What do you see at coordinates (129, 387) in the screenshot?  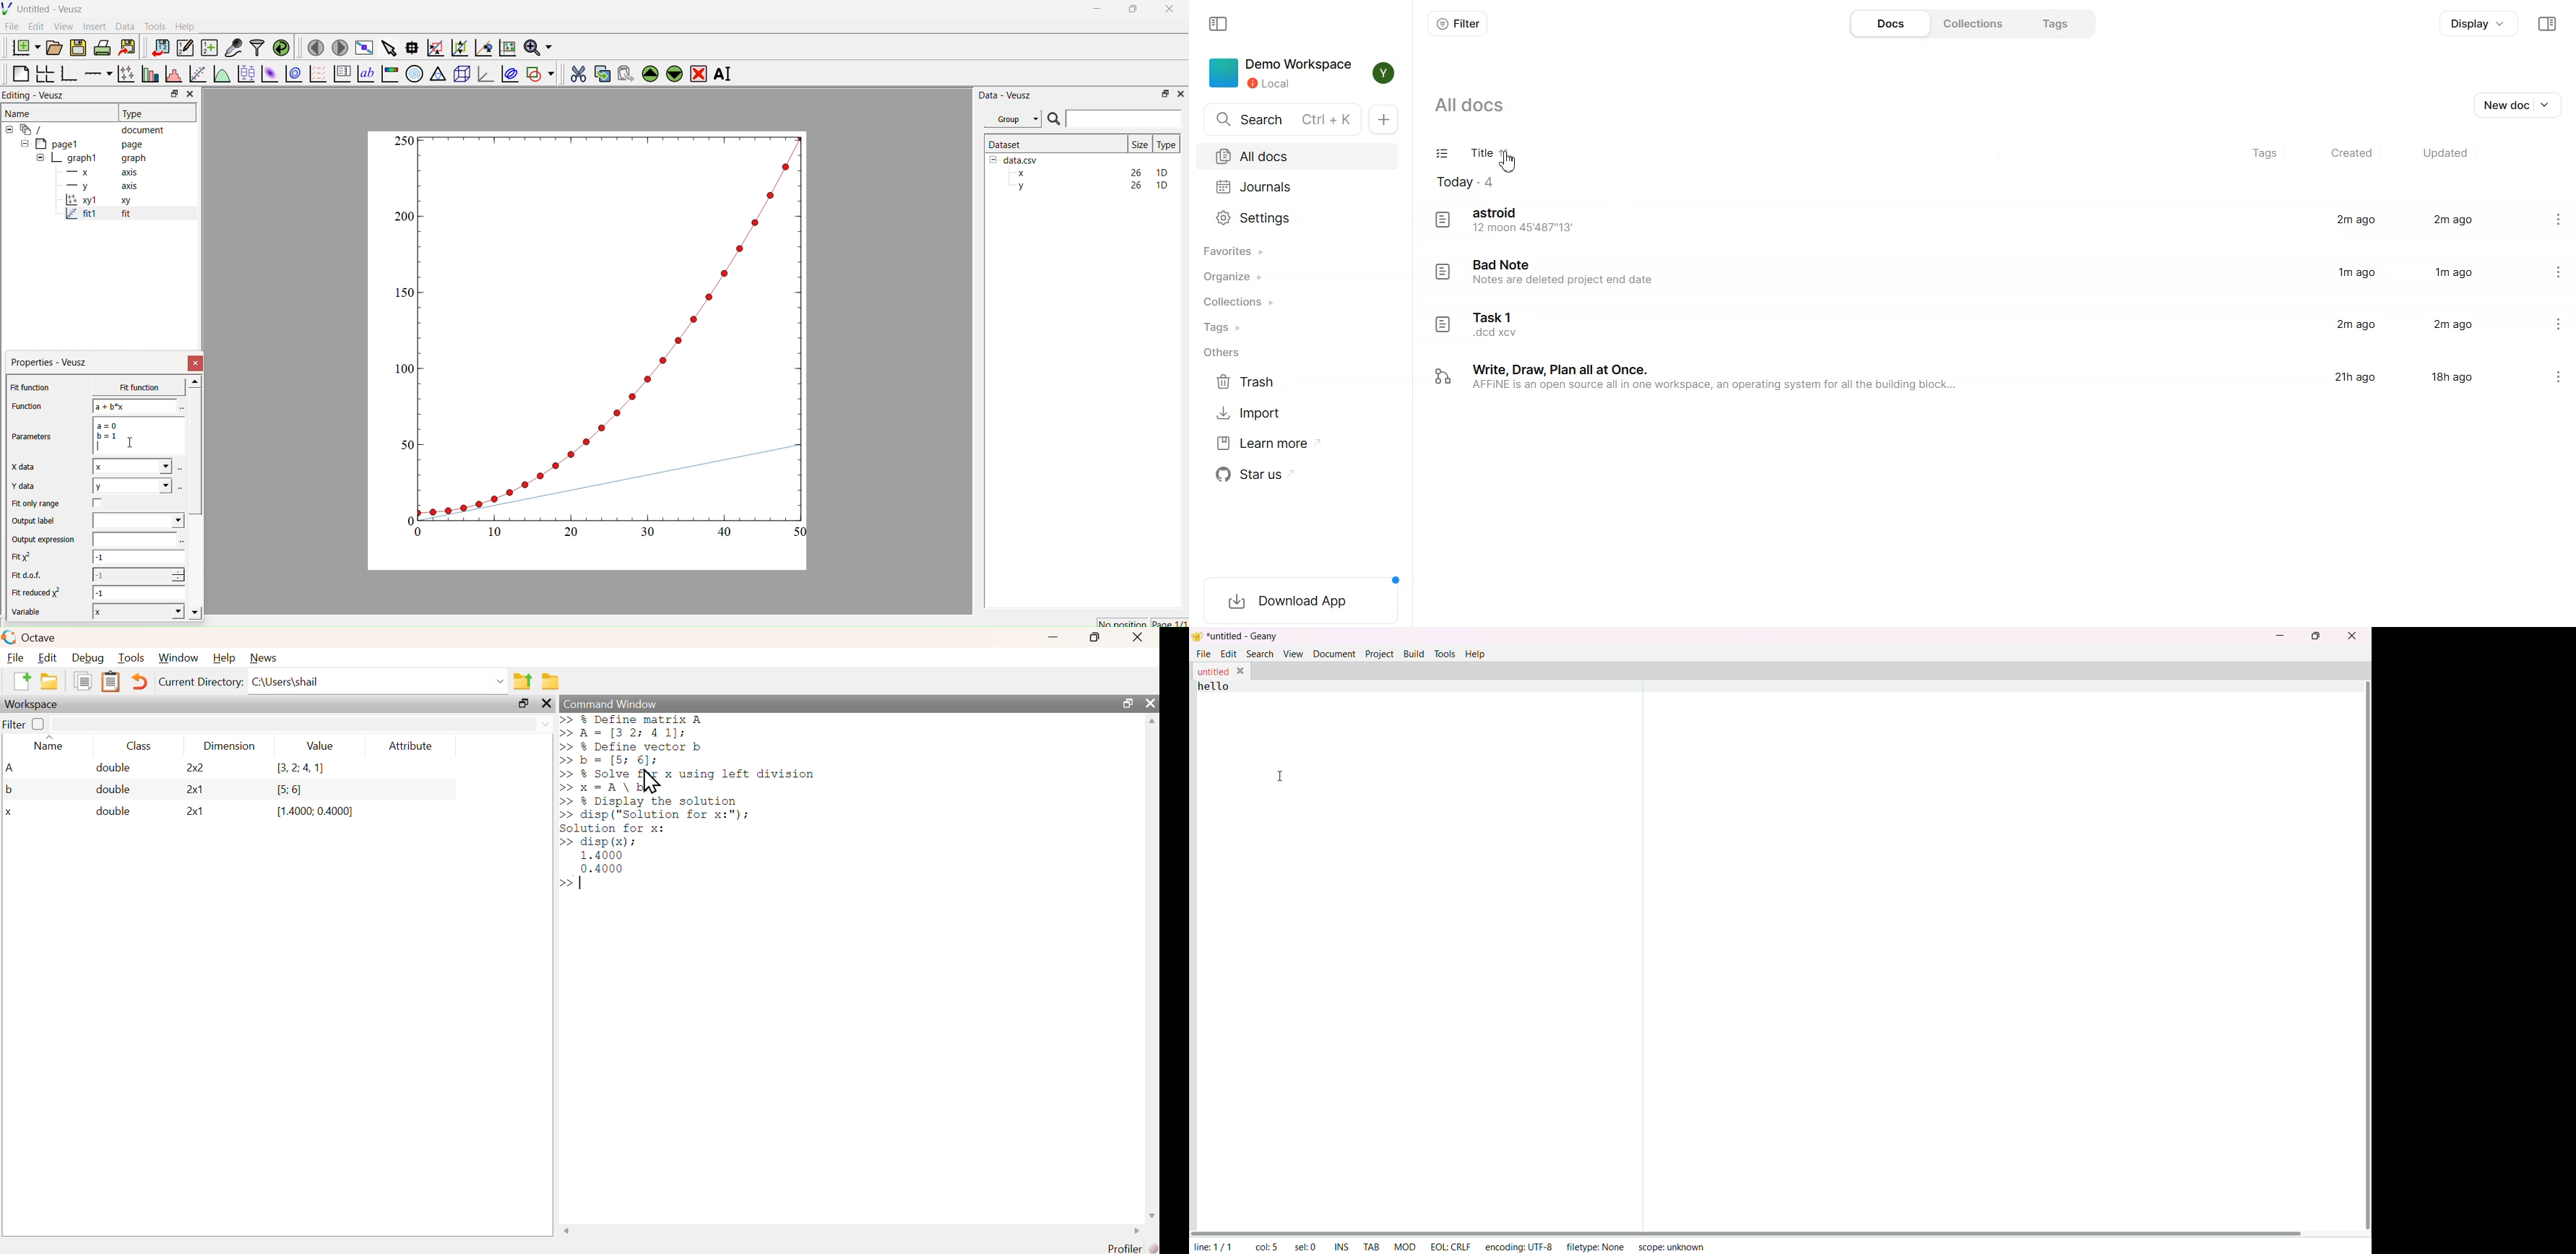 I see `x` at bounding box center [129, 387].